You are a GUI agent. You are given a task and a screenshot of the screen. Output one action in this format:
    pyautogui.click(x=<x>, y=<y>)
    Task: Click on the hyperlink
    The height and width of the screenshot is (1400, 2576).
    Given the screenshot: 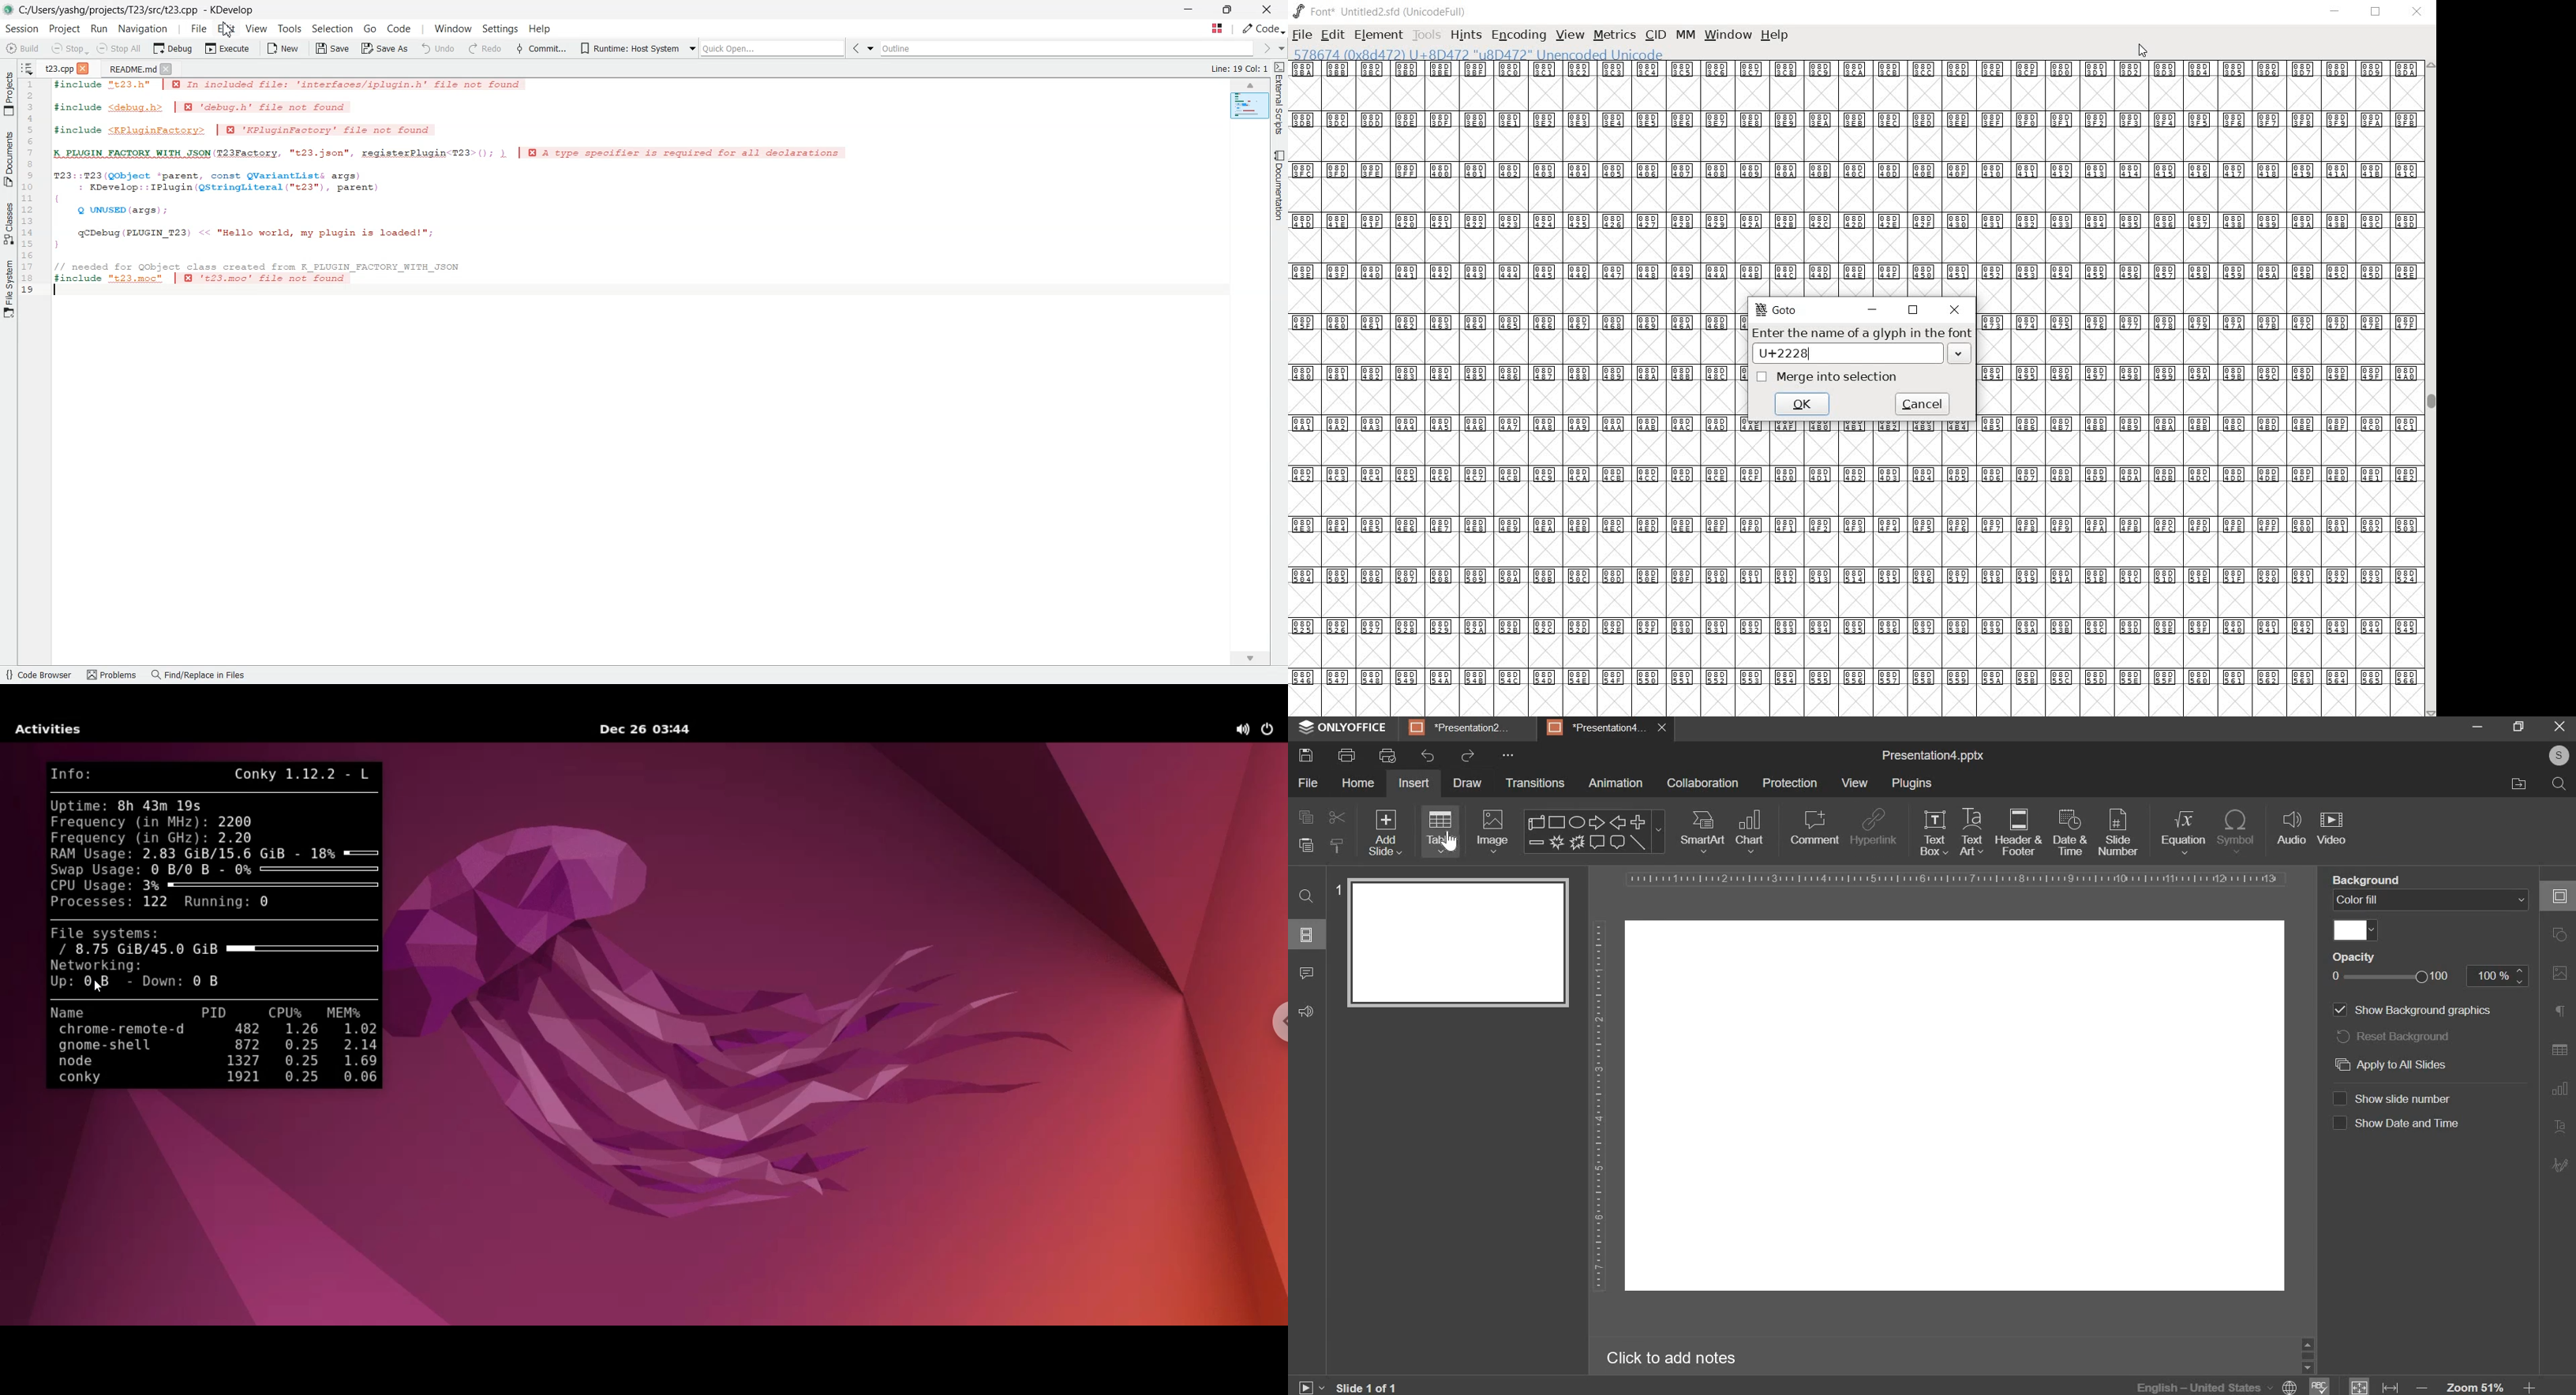 What is the action you would take?
    pyautogui.click(x=1873, y=828)
    